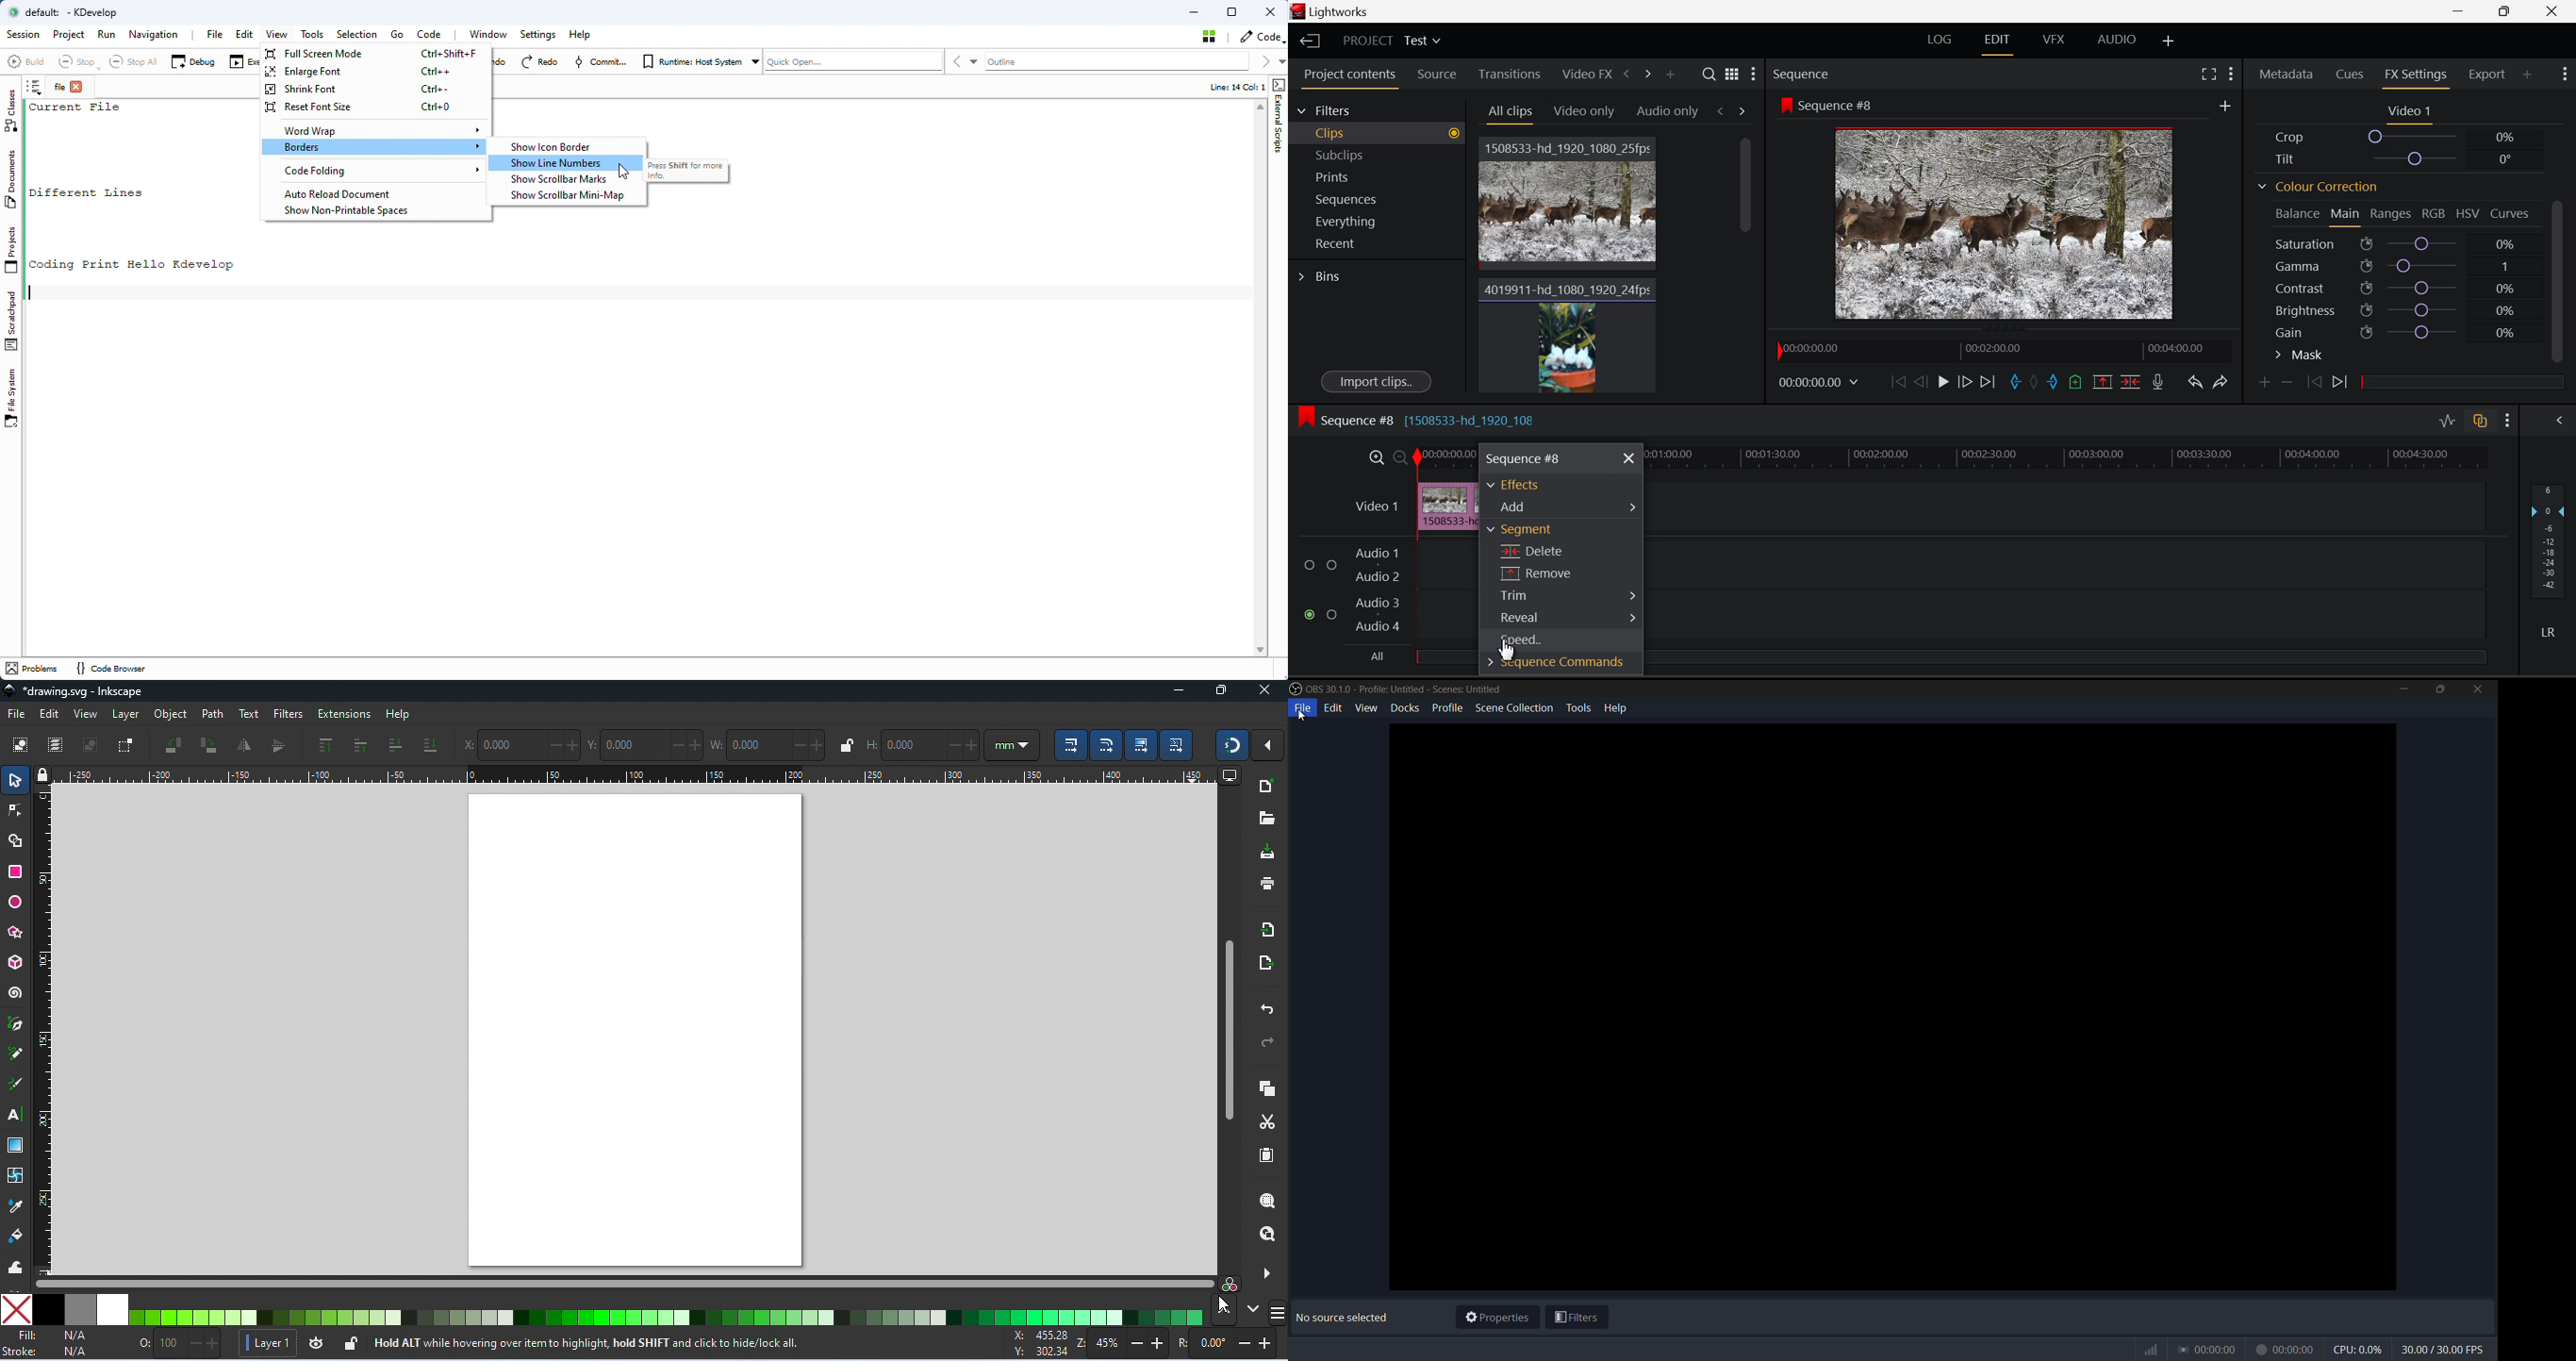 The width and height of the screenshot is (2576, 1372). I want to click on Info panel, so click(692, 173).